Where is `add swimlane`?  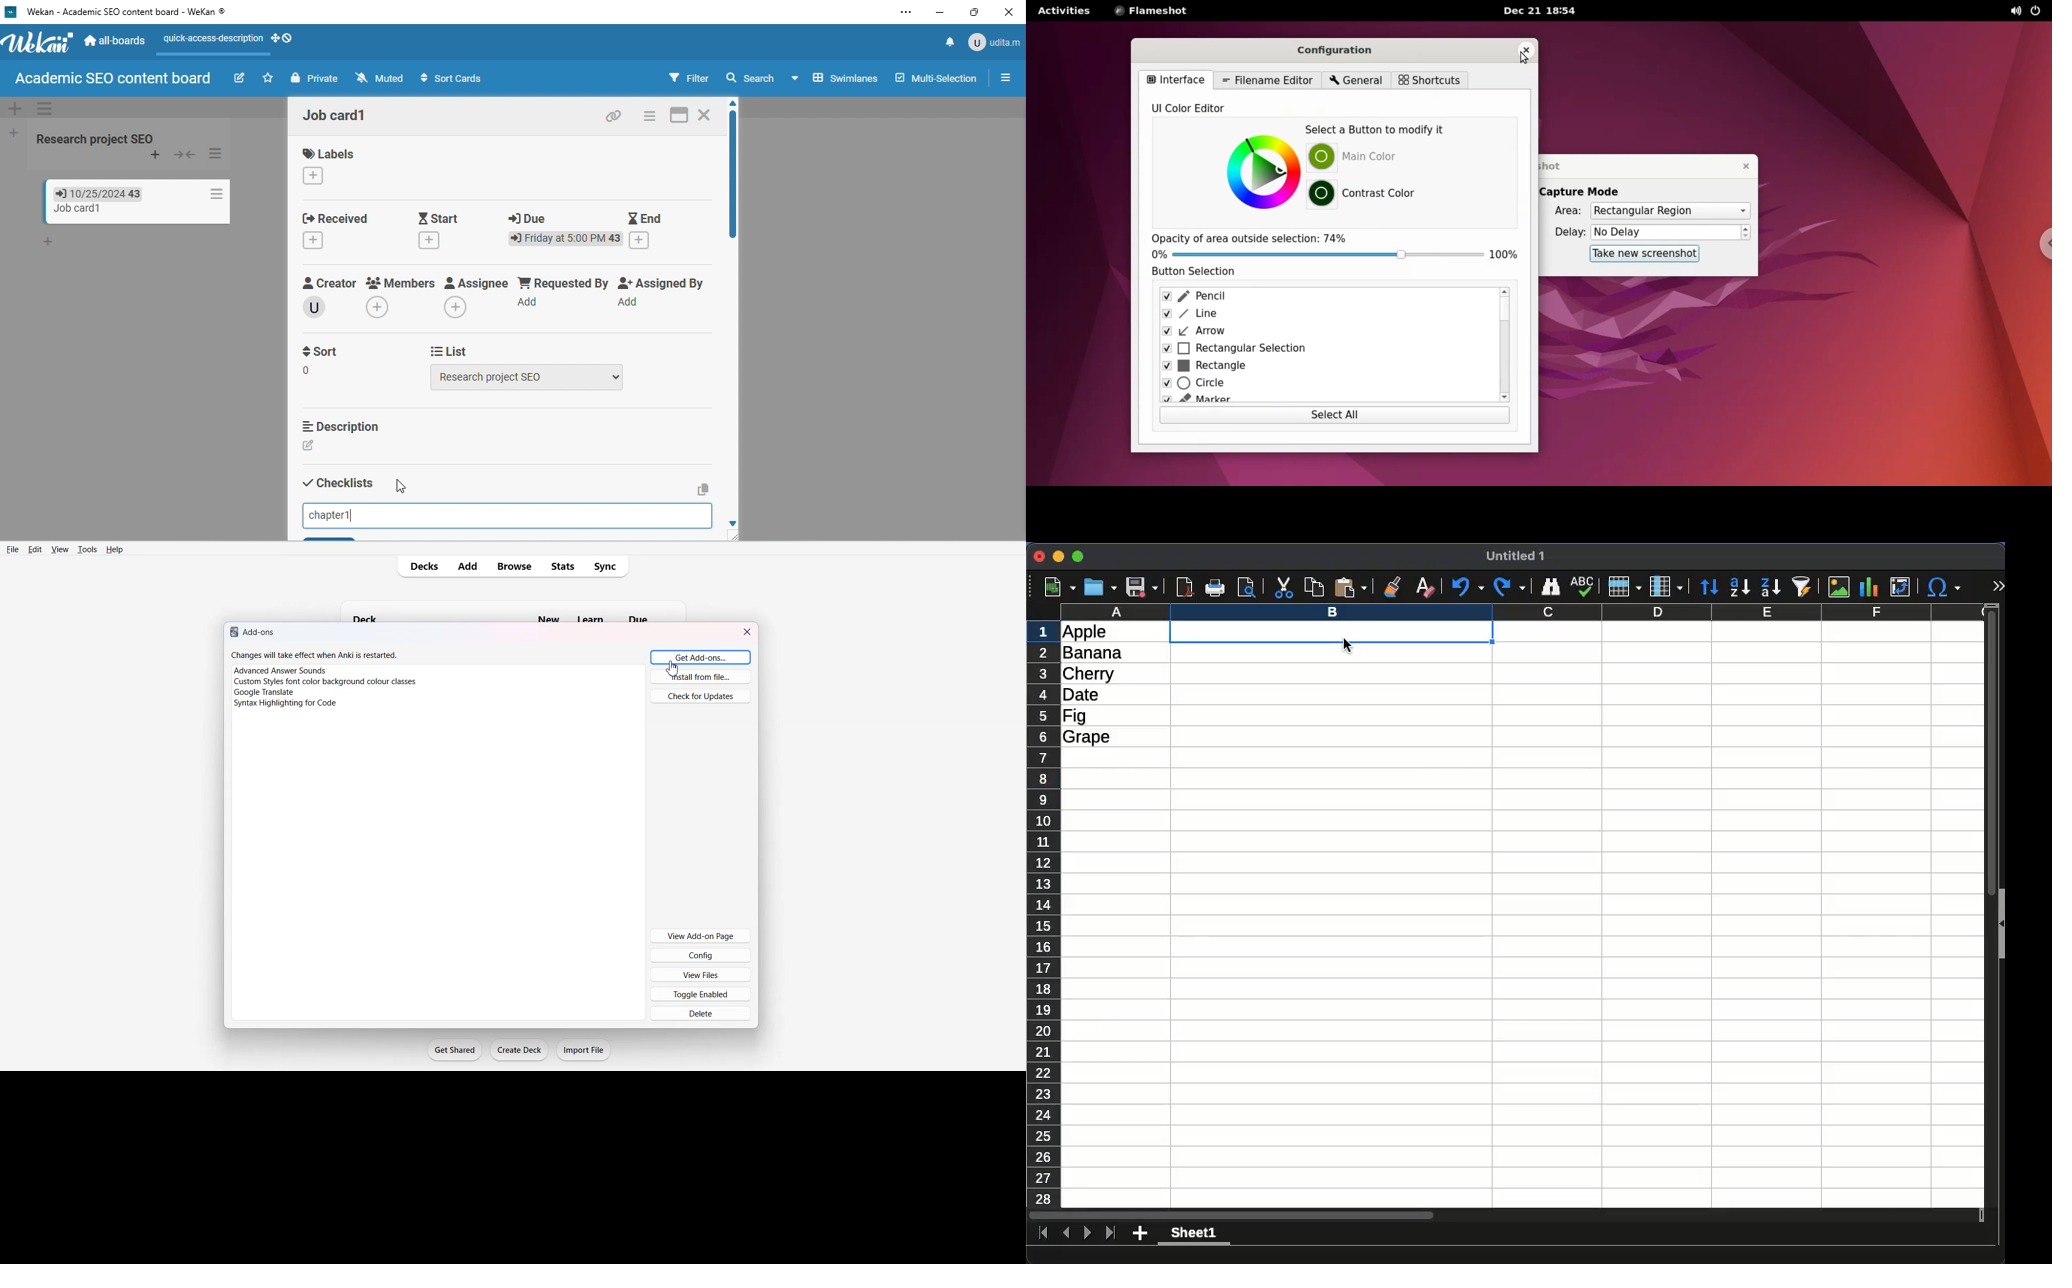 add swimlane is located at coordinates (13, 109).